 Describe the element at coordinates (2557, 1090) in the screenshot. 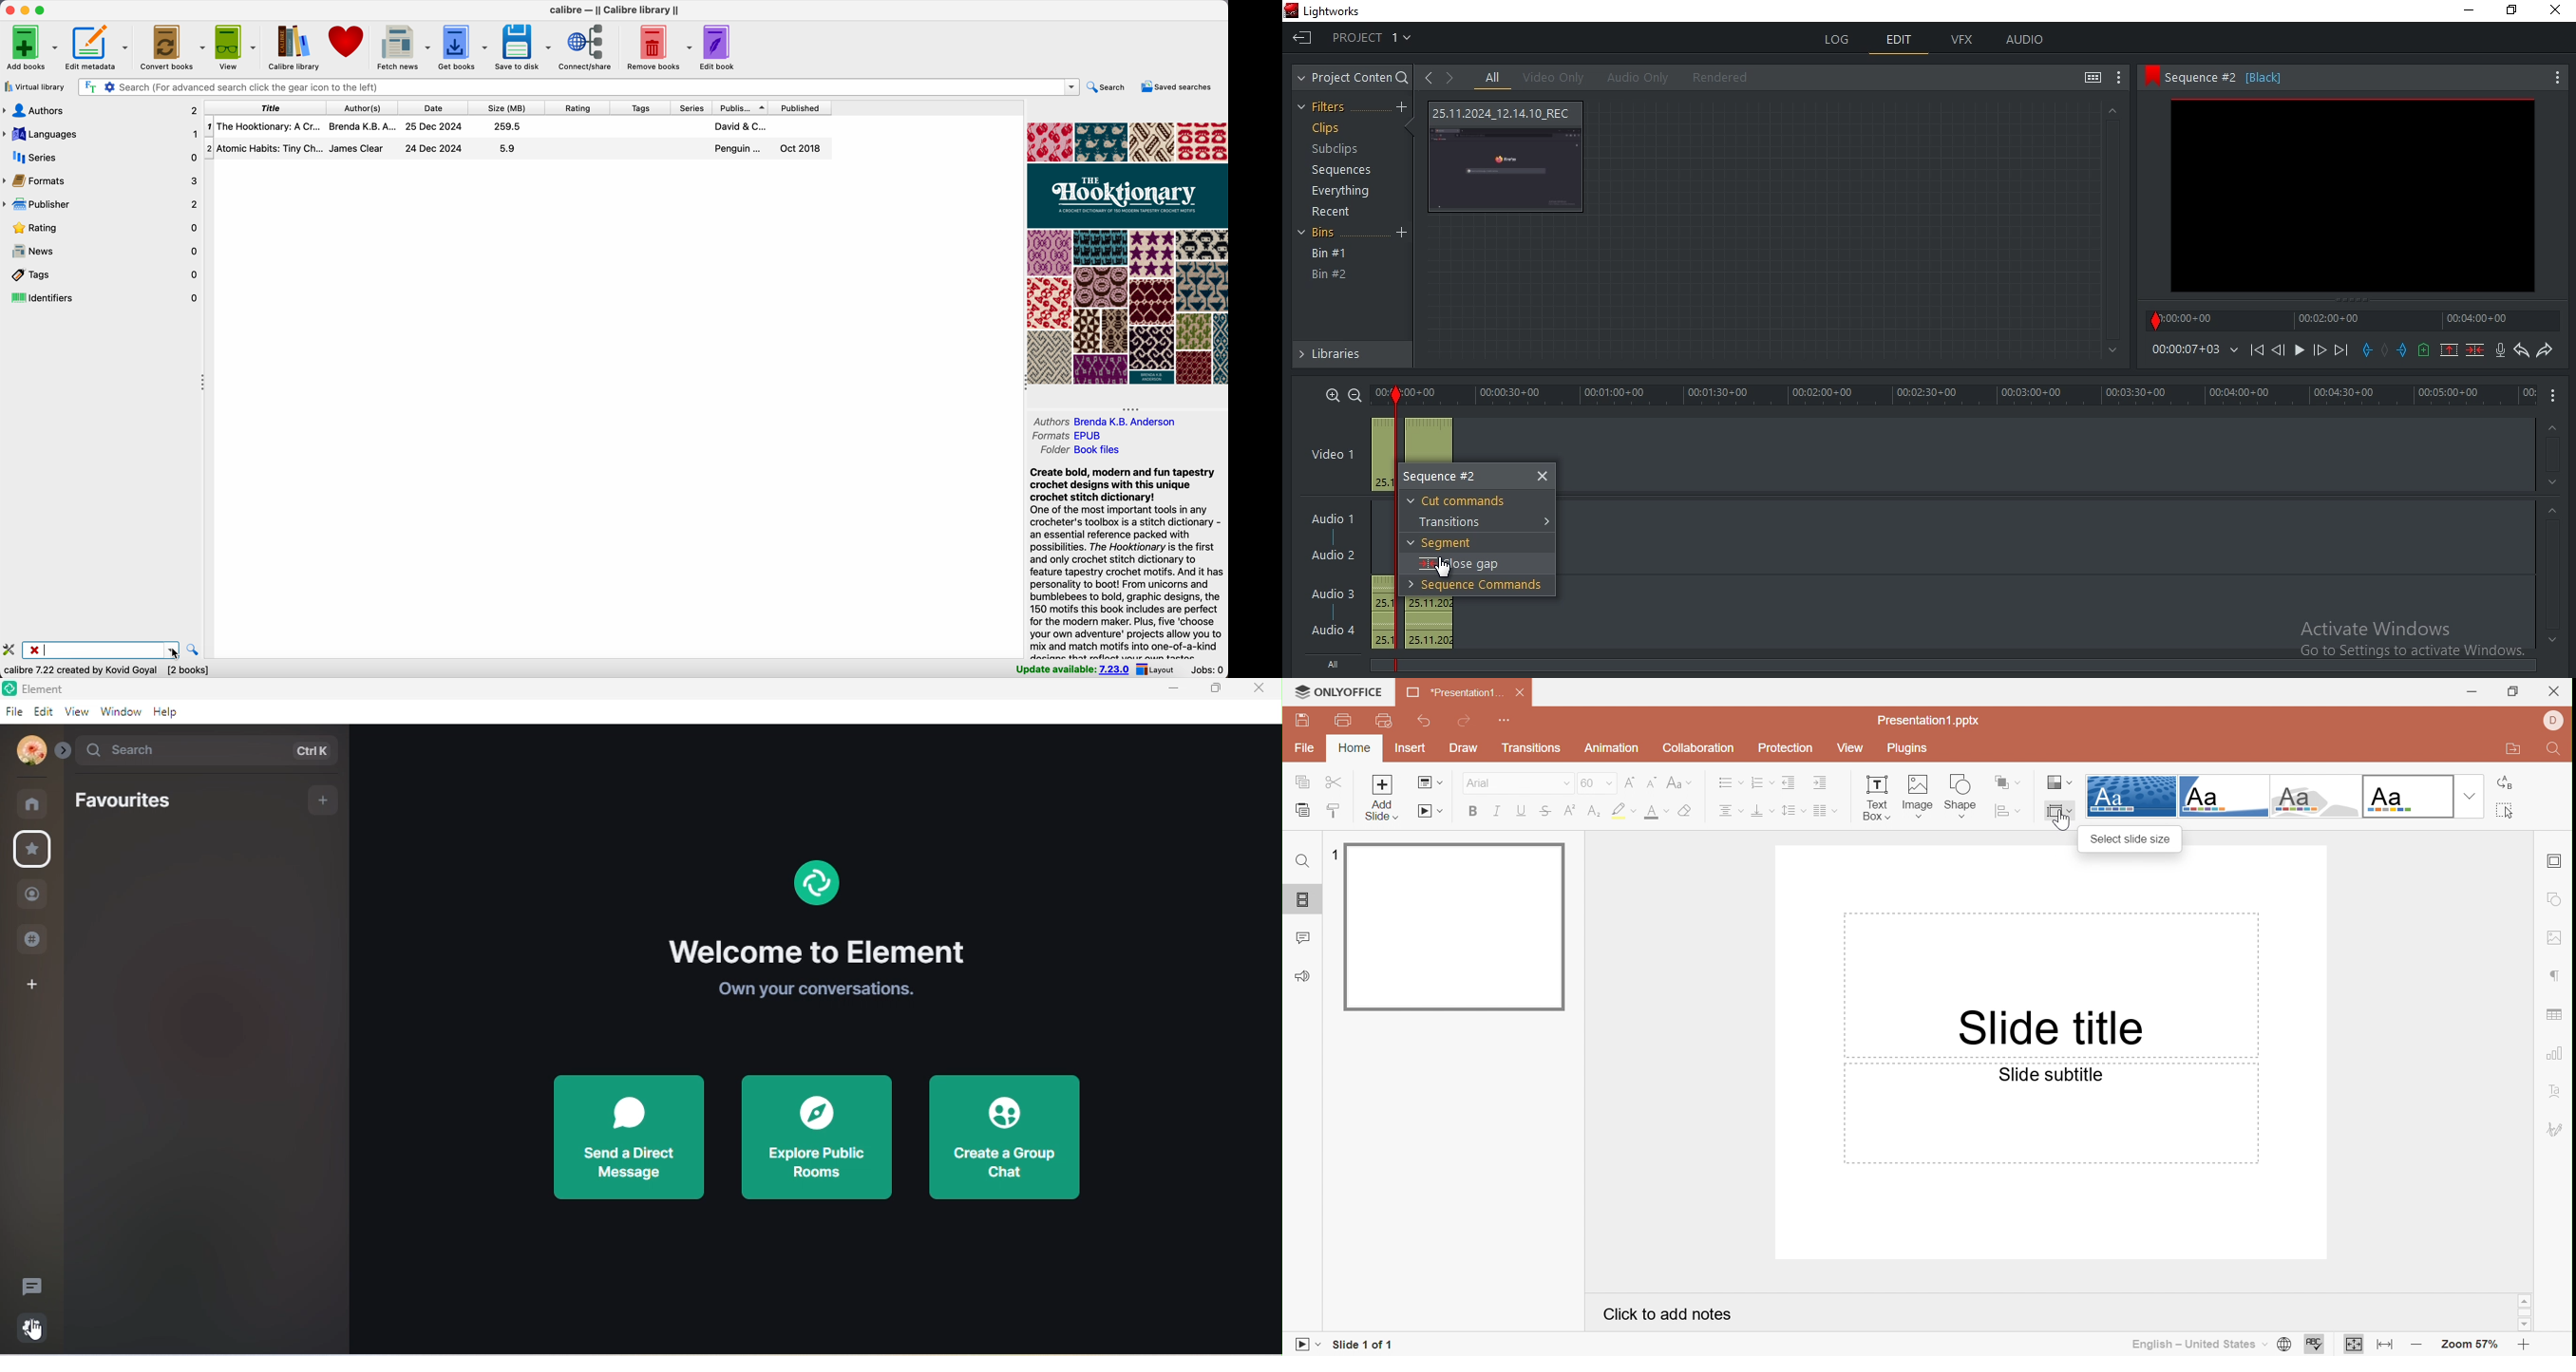

I see `Text art settings` at that location.